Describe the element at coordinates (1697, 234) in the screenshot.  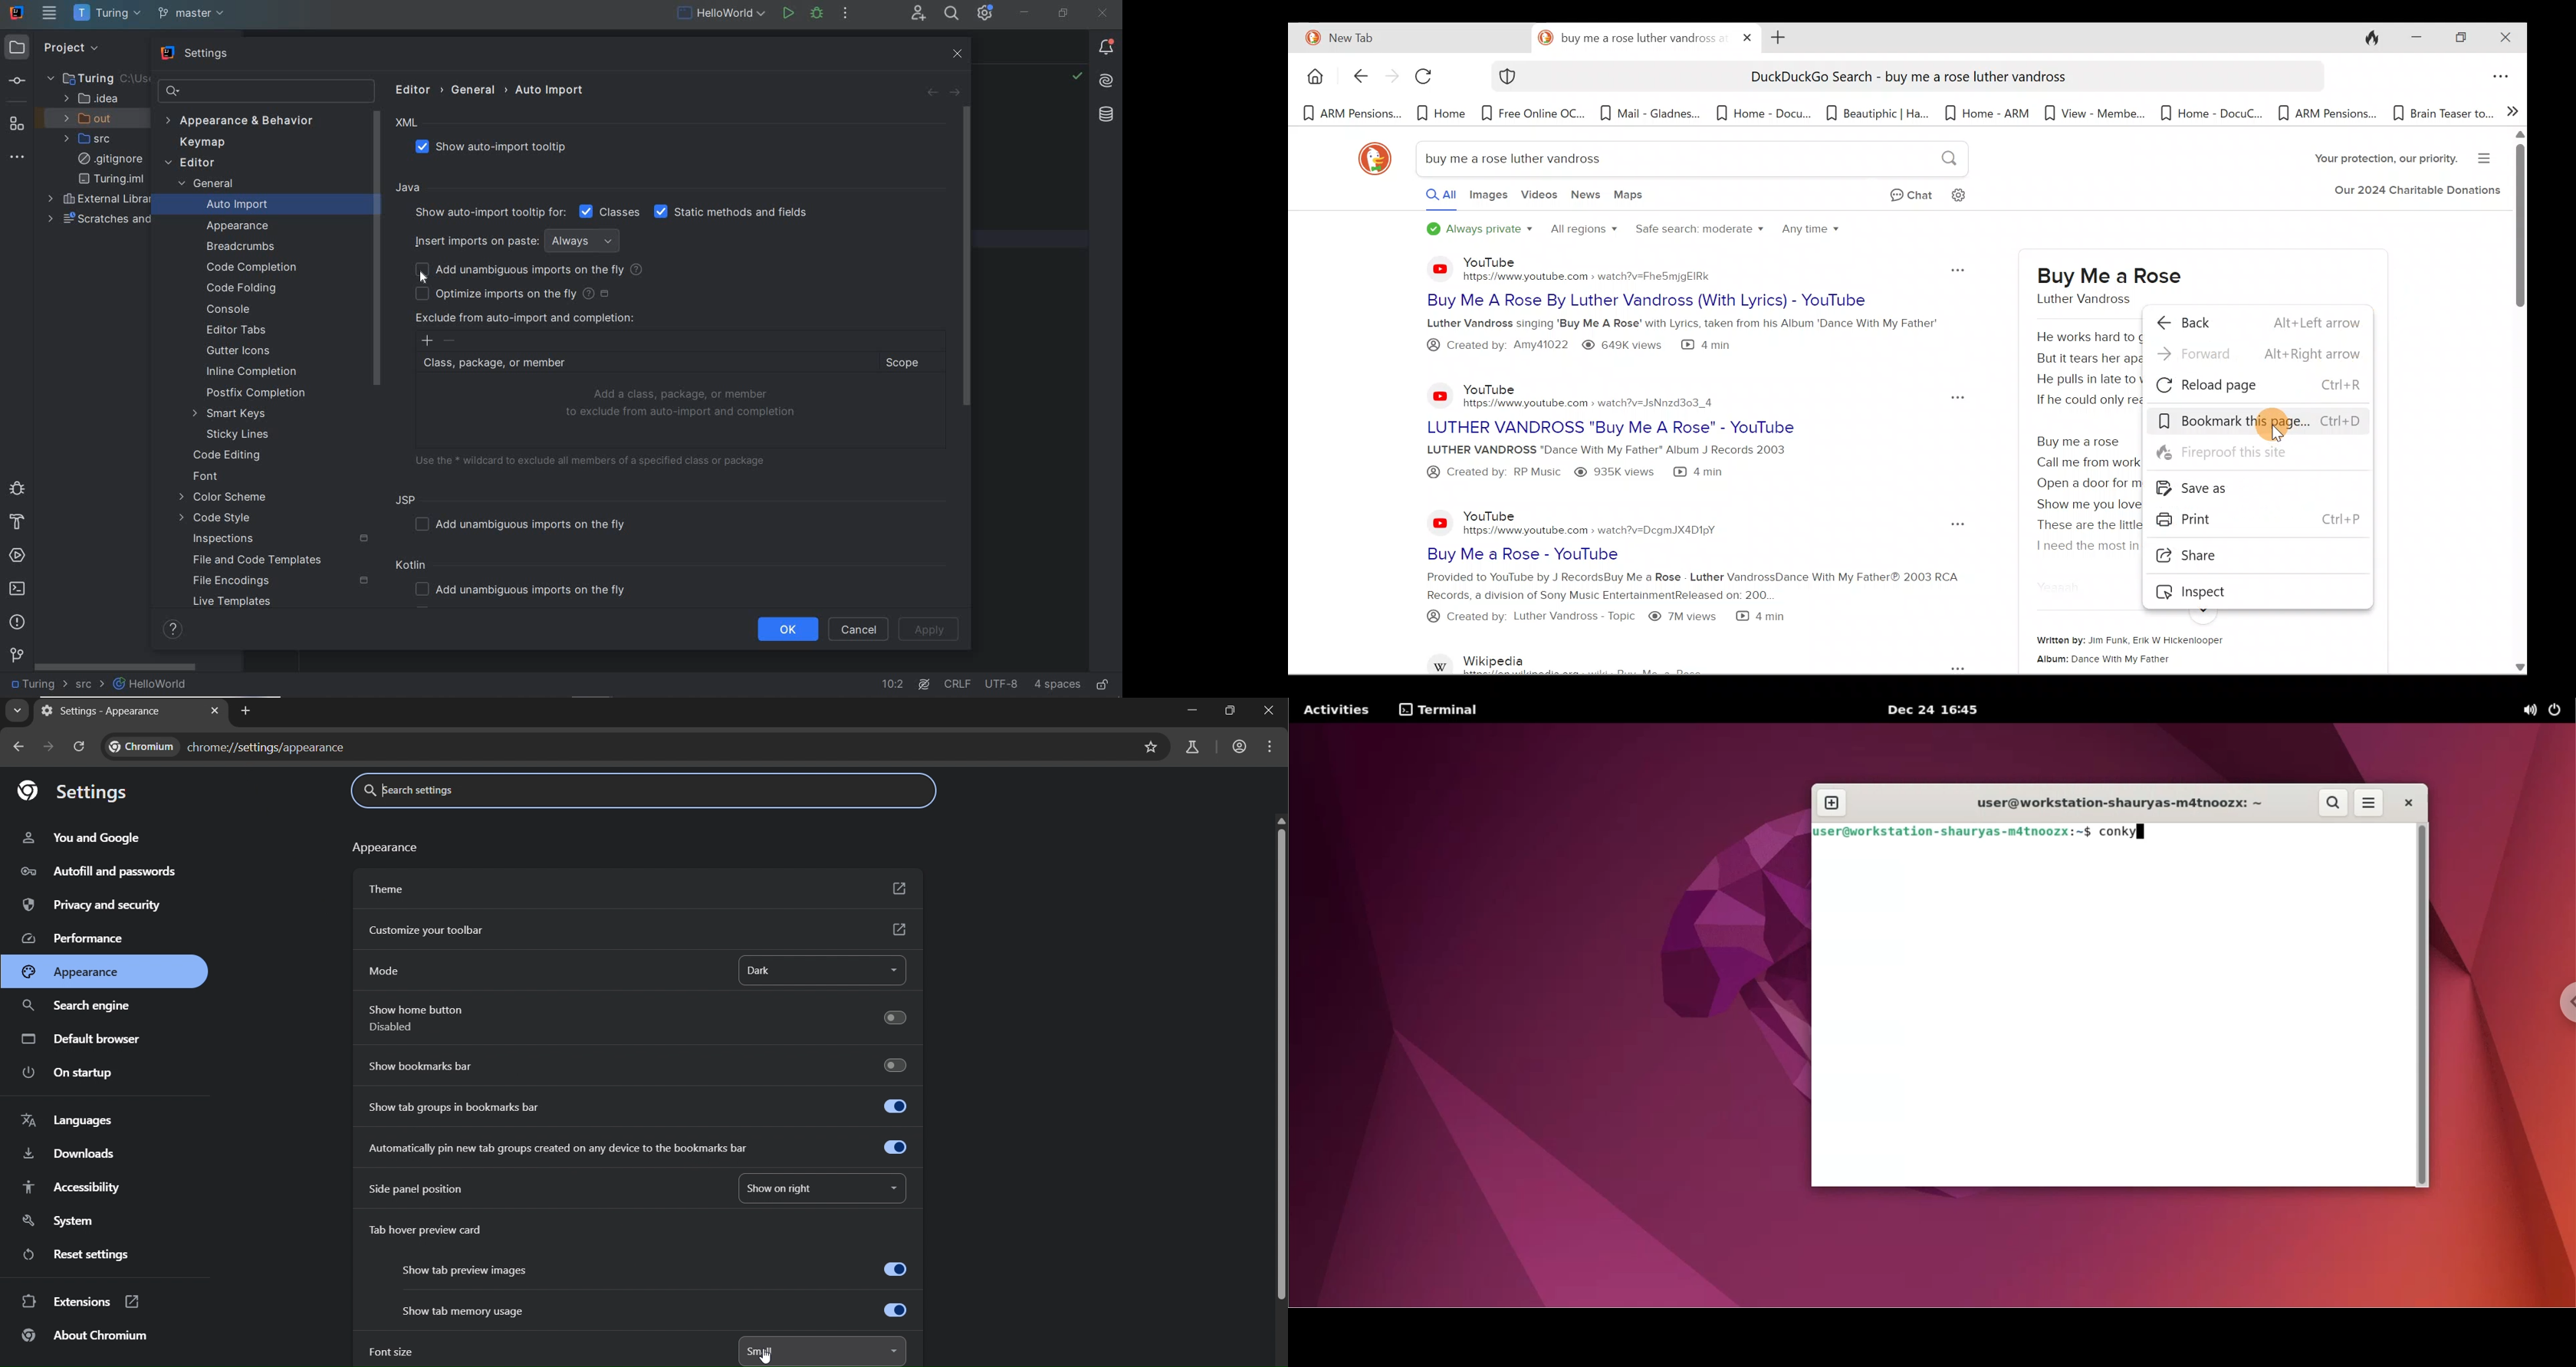
I see `Safe search: moderate` at that location.